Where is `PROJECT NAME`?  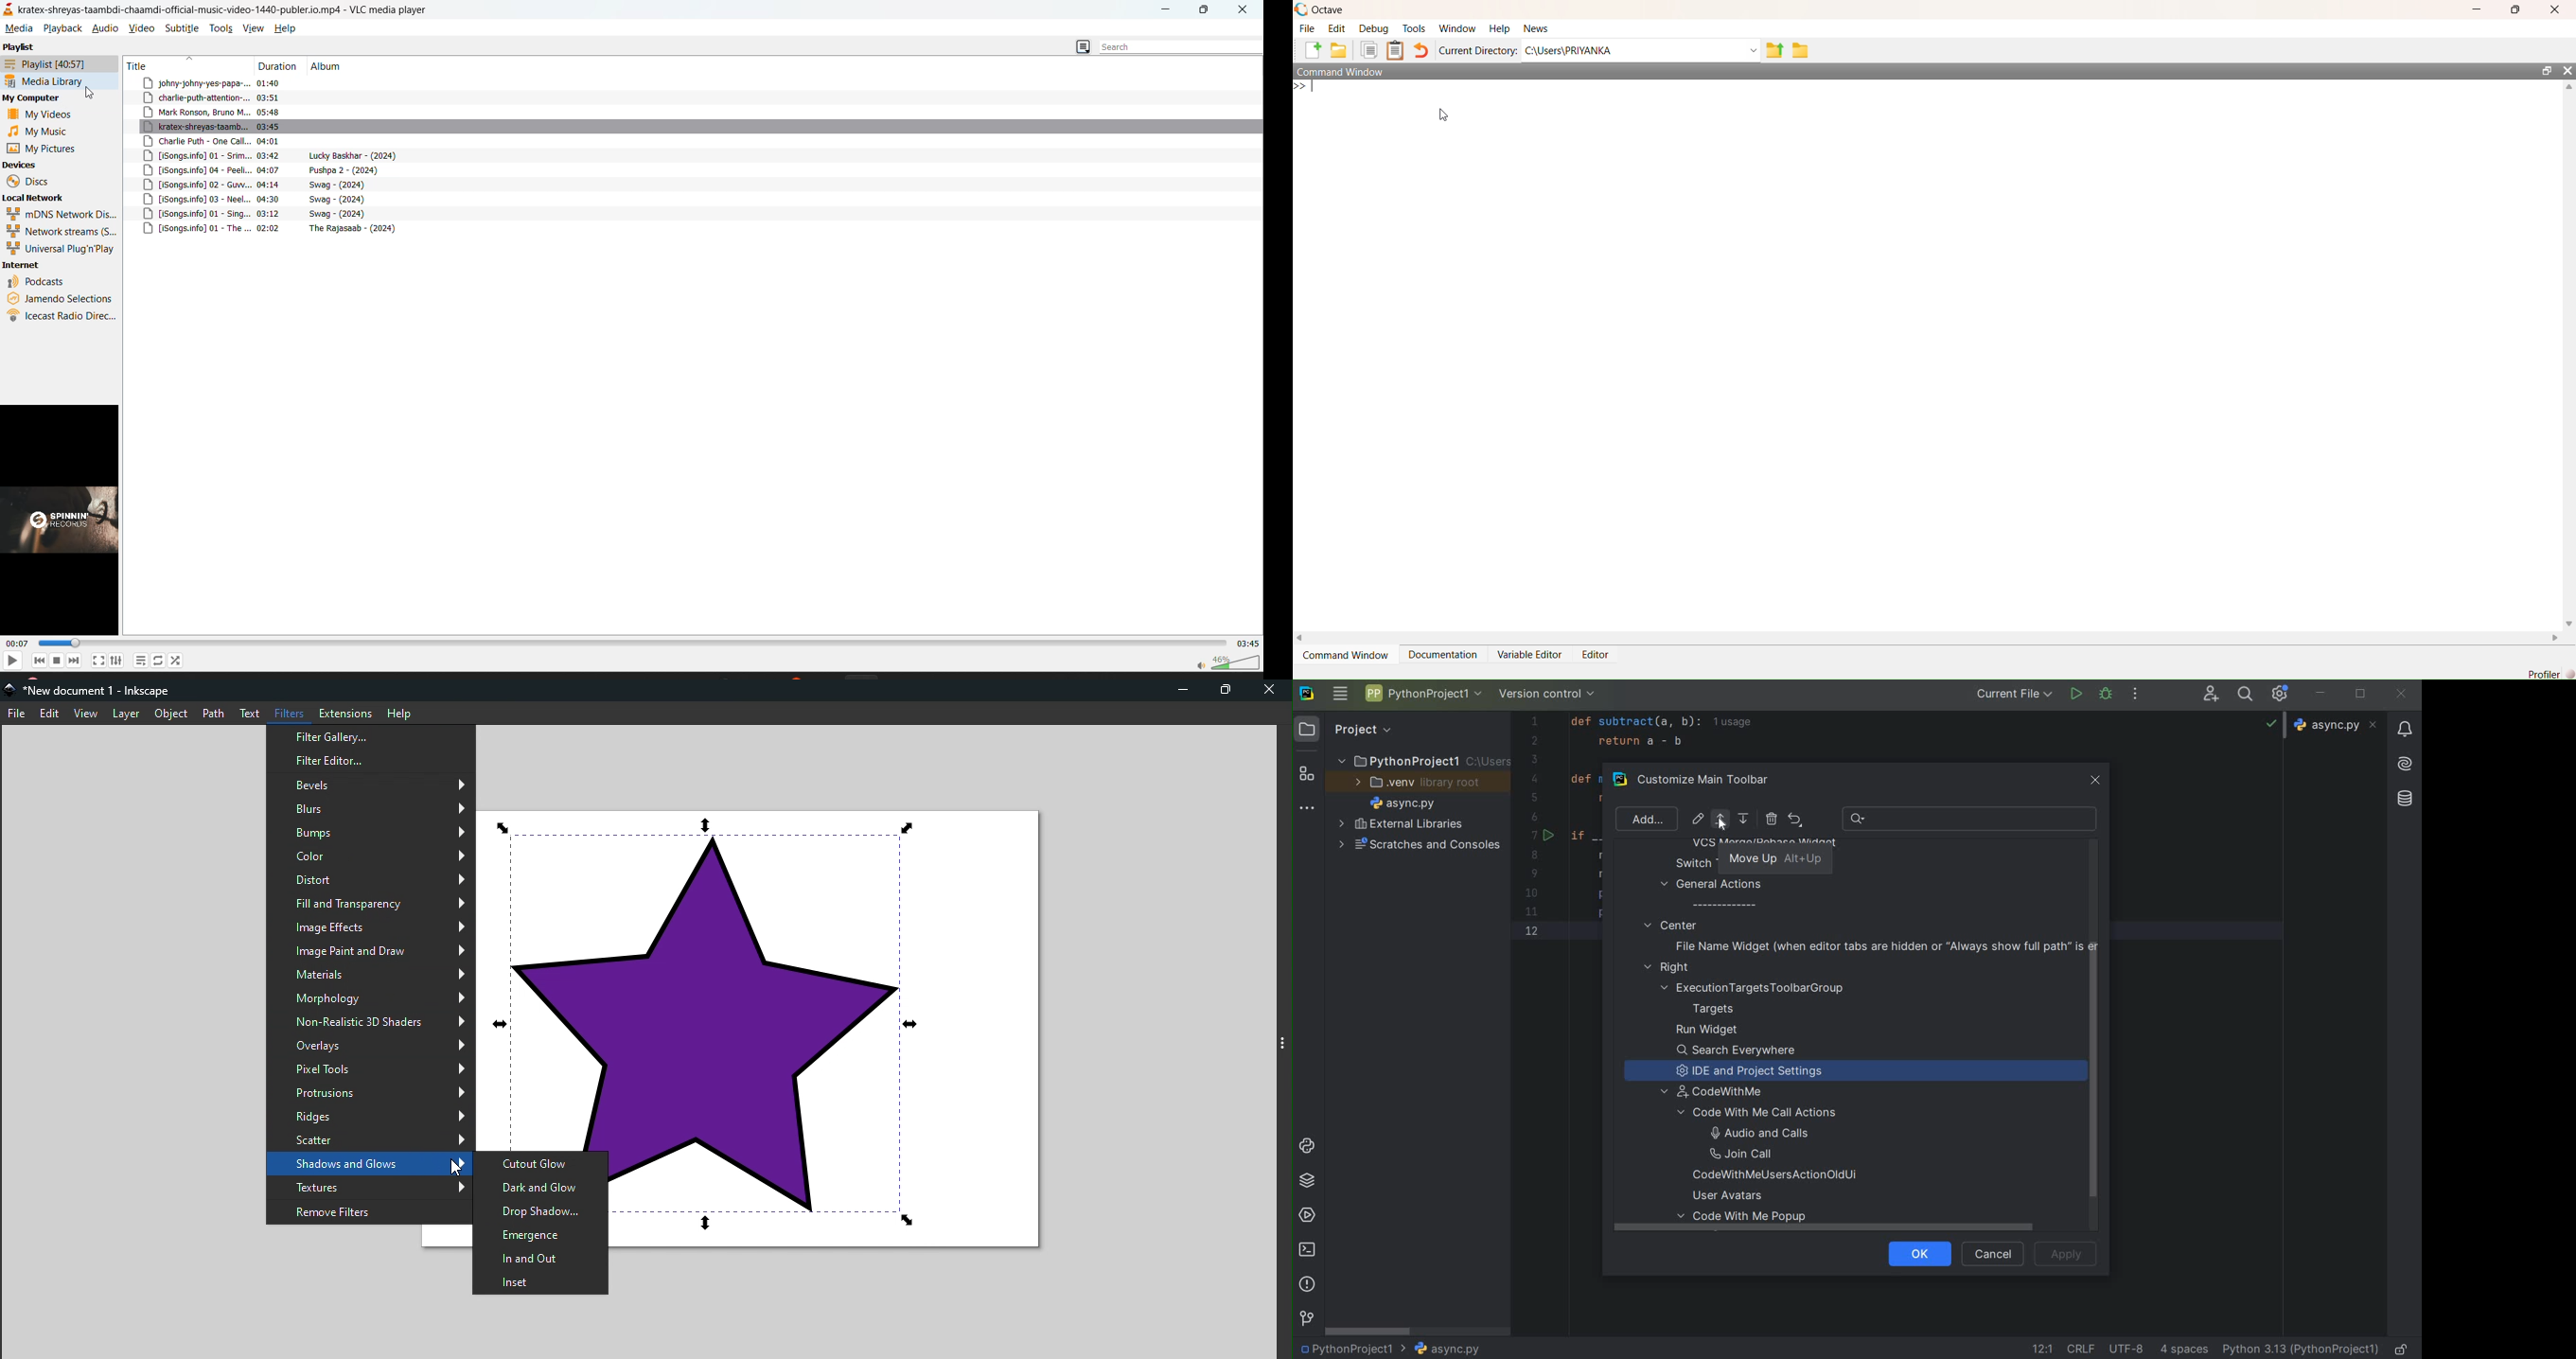
PROJECT NAME is located at coordinates (1422, 760).